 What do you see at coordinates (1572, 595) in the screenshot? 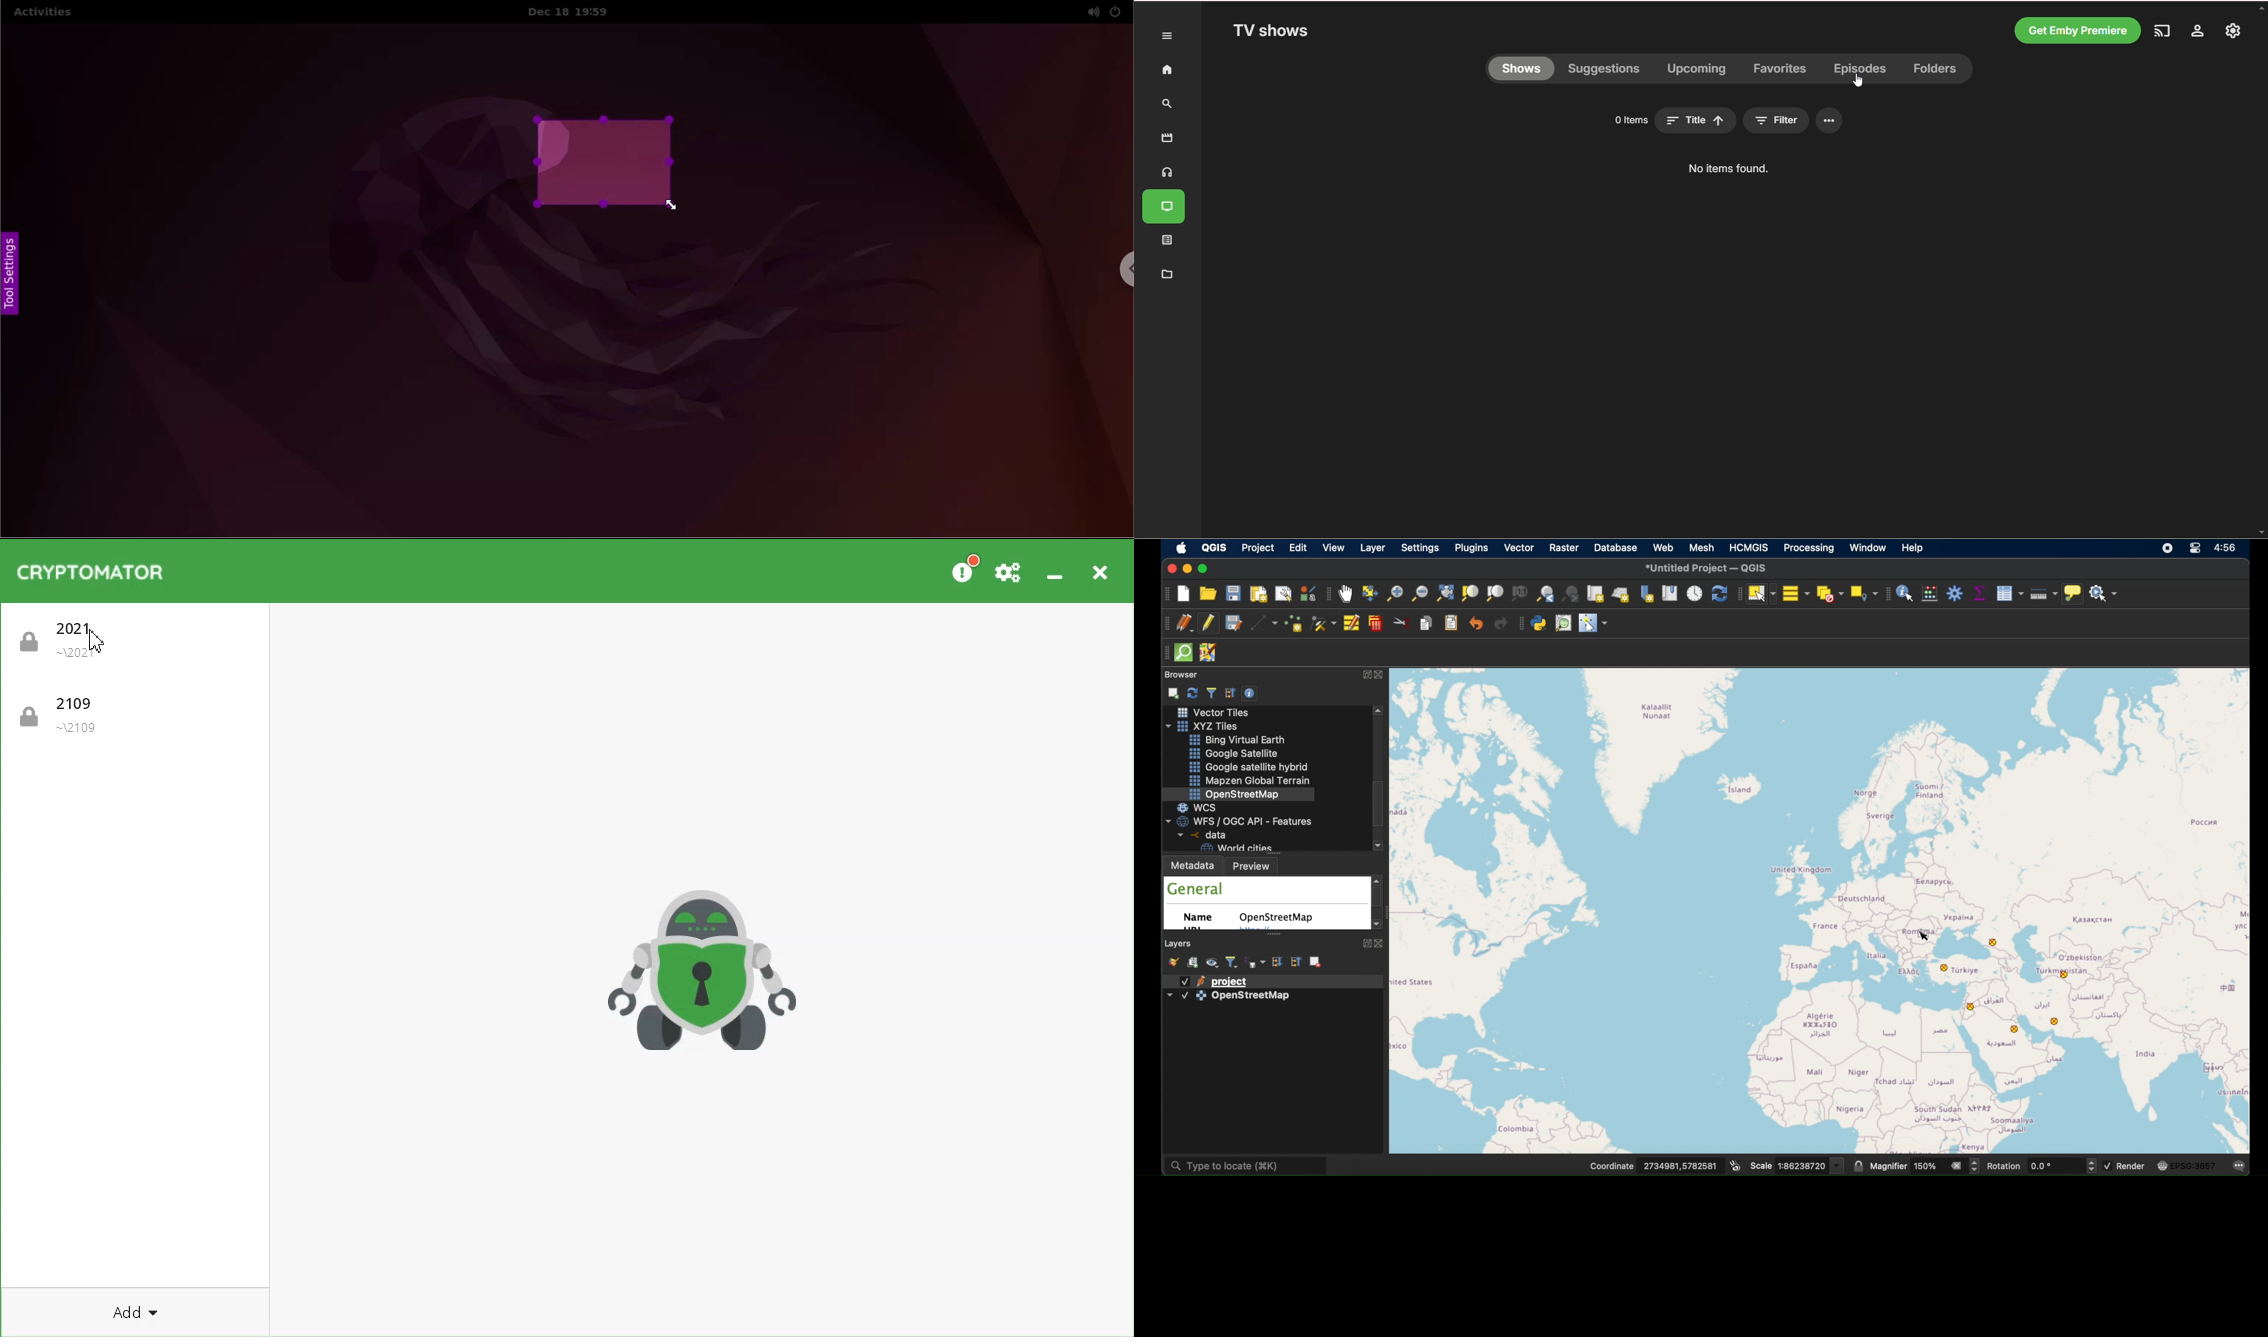
I see `zoom next` at bounding box center [1572, 595].